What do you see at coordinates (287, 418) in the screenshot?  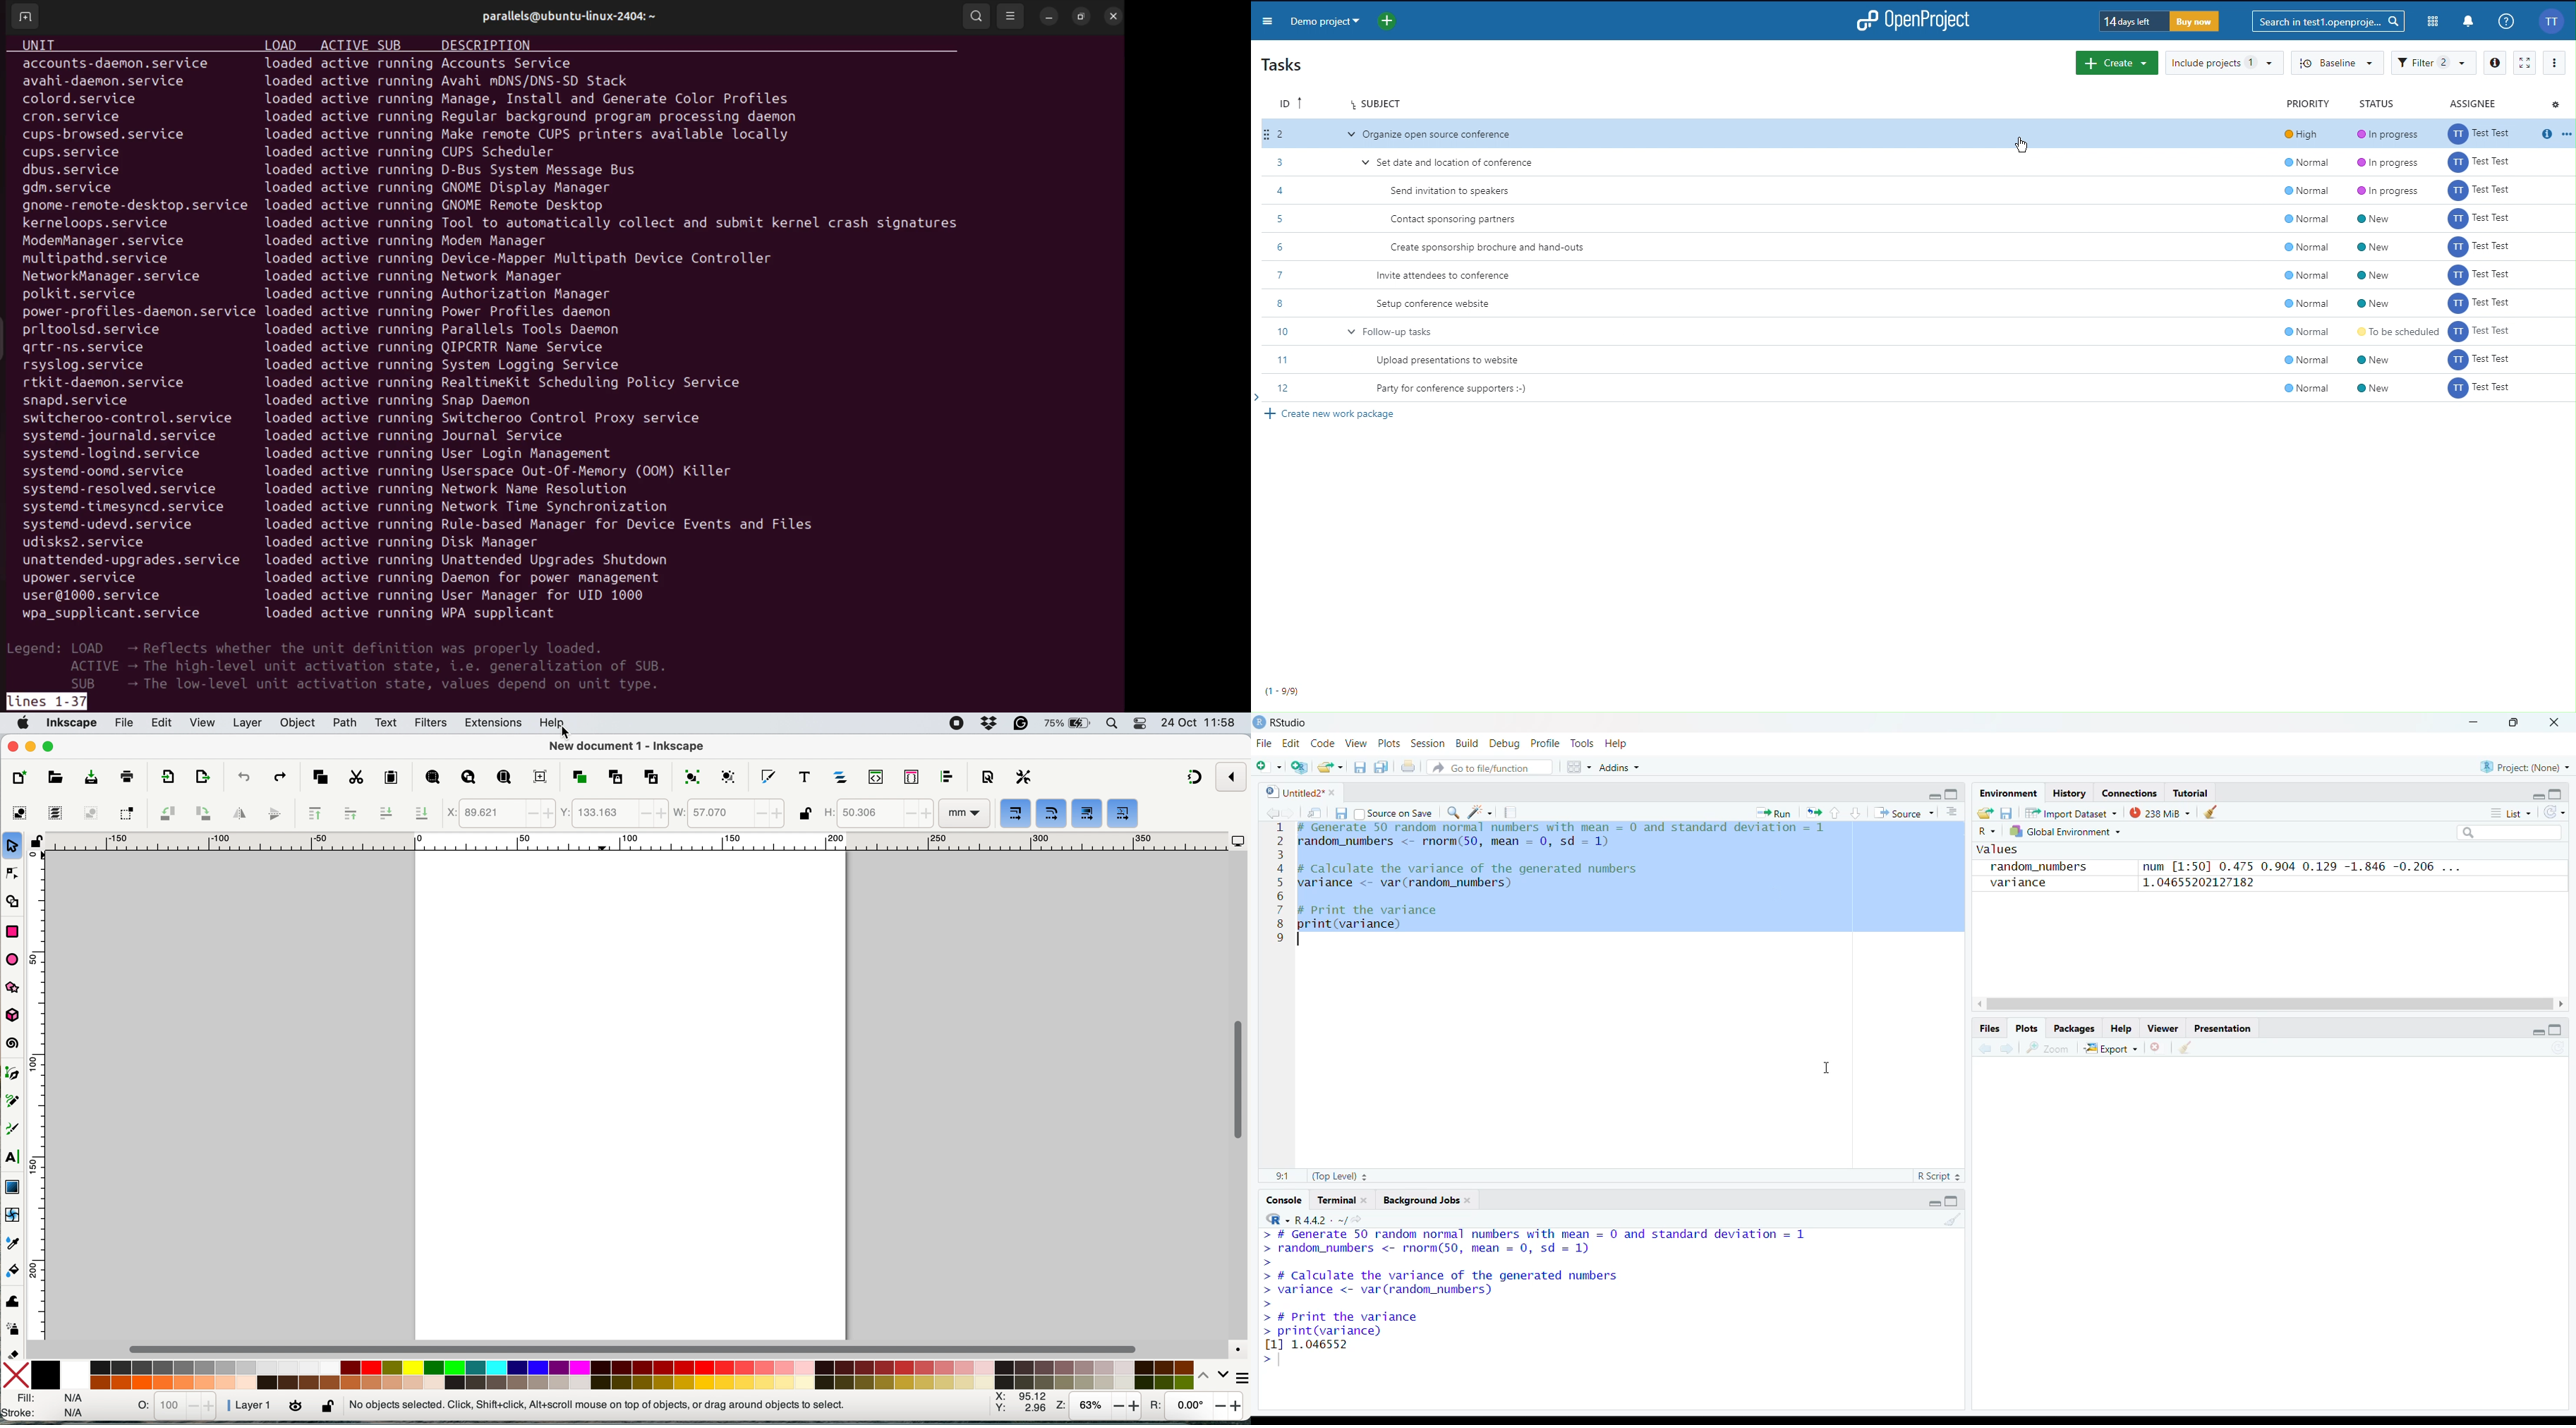 I see `loaded` at bounding box center [287, 418].